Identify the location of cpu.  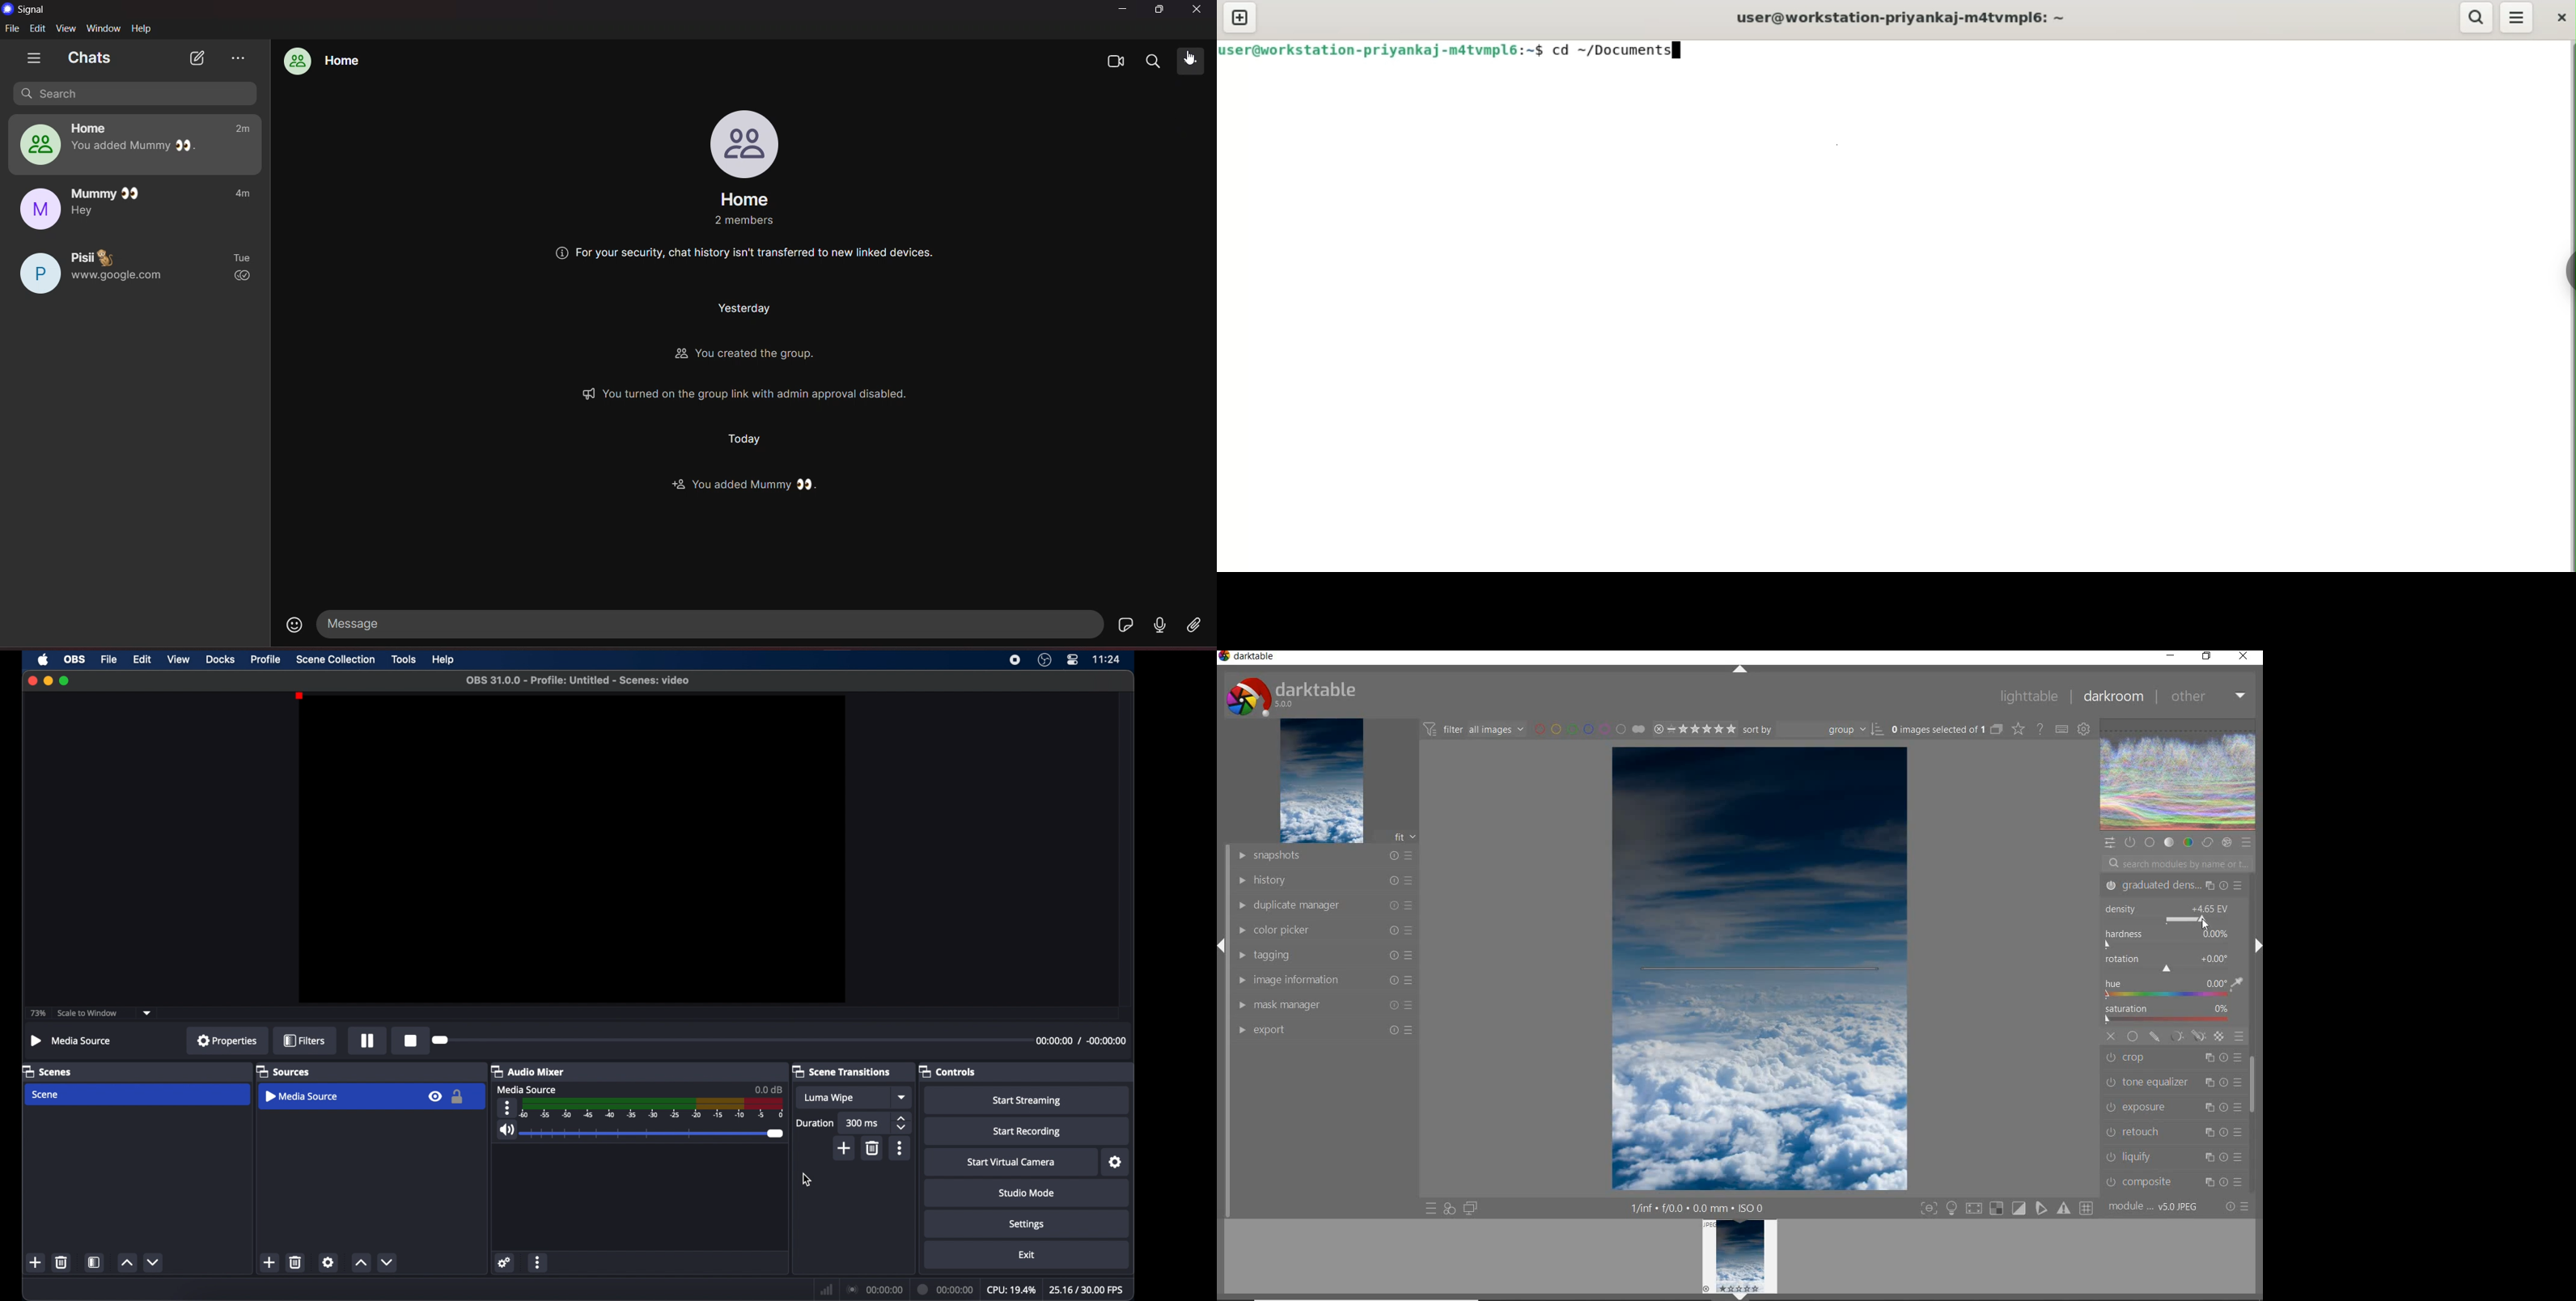
(1011, 1290).